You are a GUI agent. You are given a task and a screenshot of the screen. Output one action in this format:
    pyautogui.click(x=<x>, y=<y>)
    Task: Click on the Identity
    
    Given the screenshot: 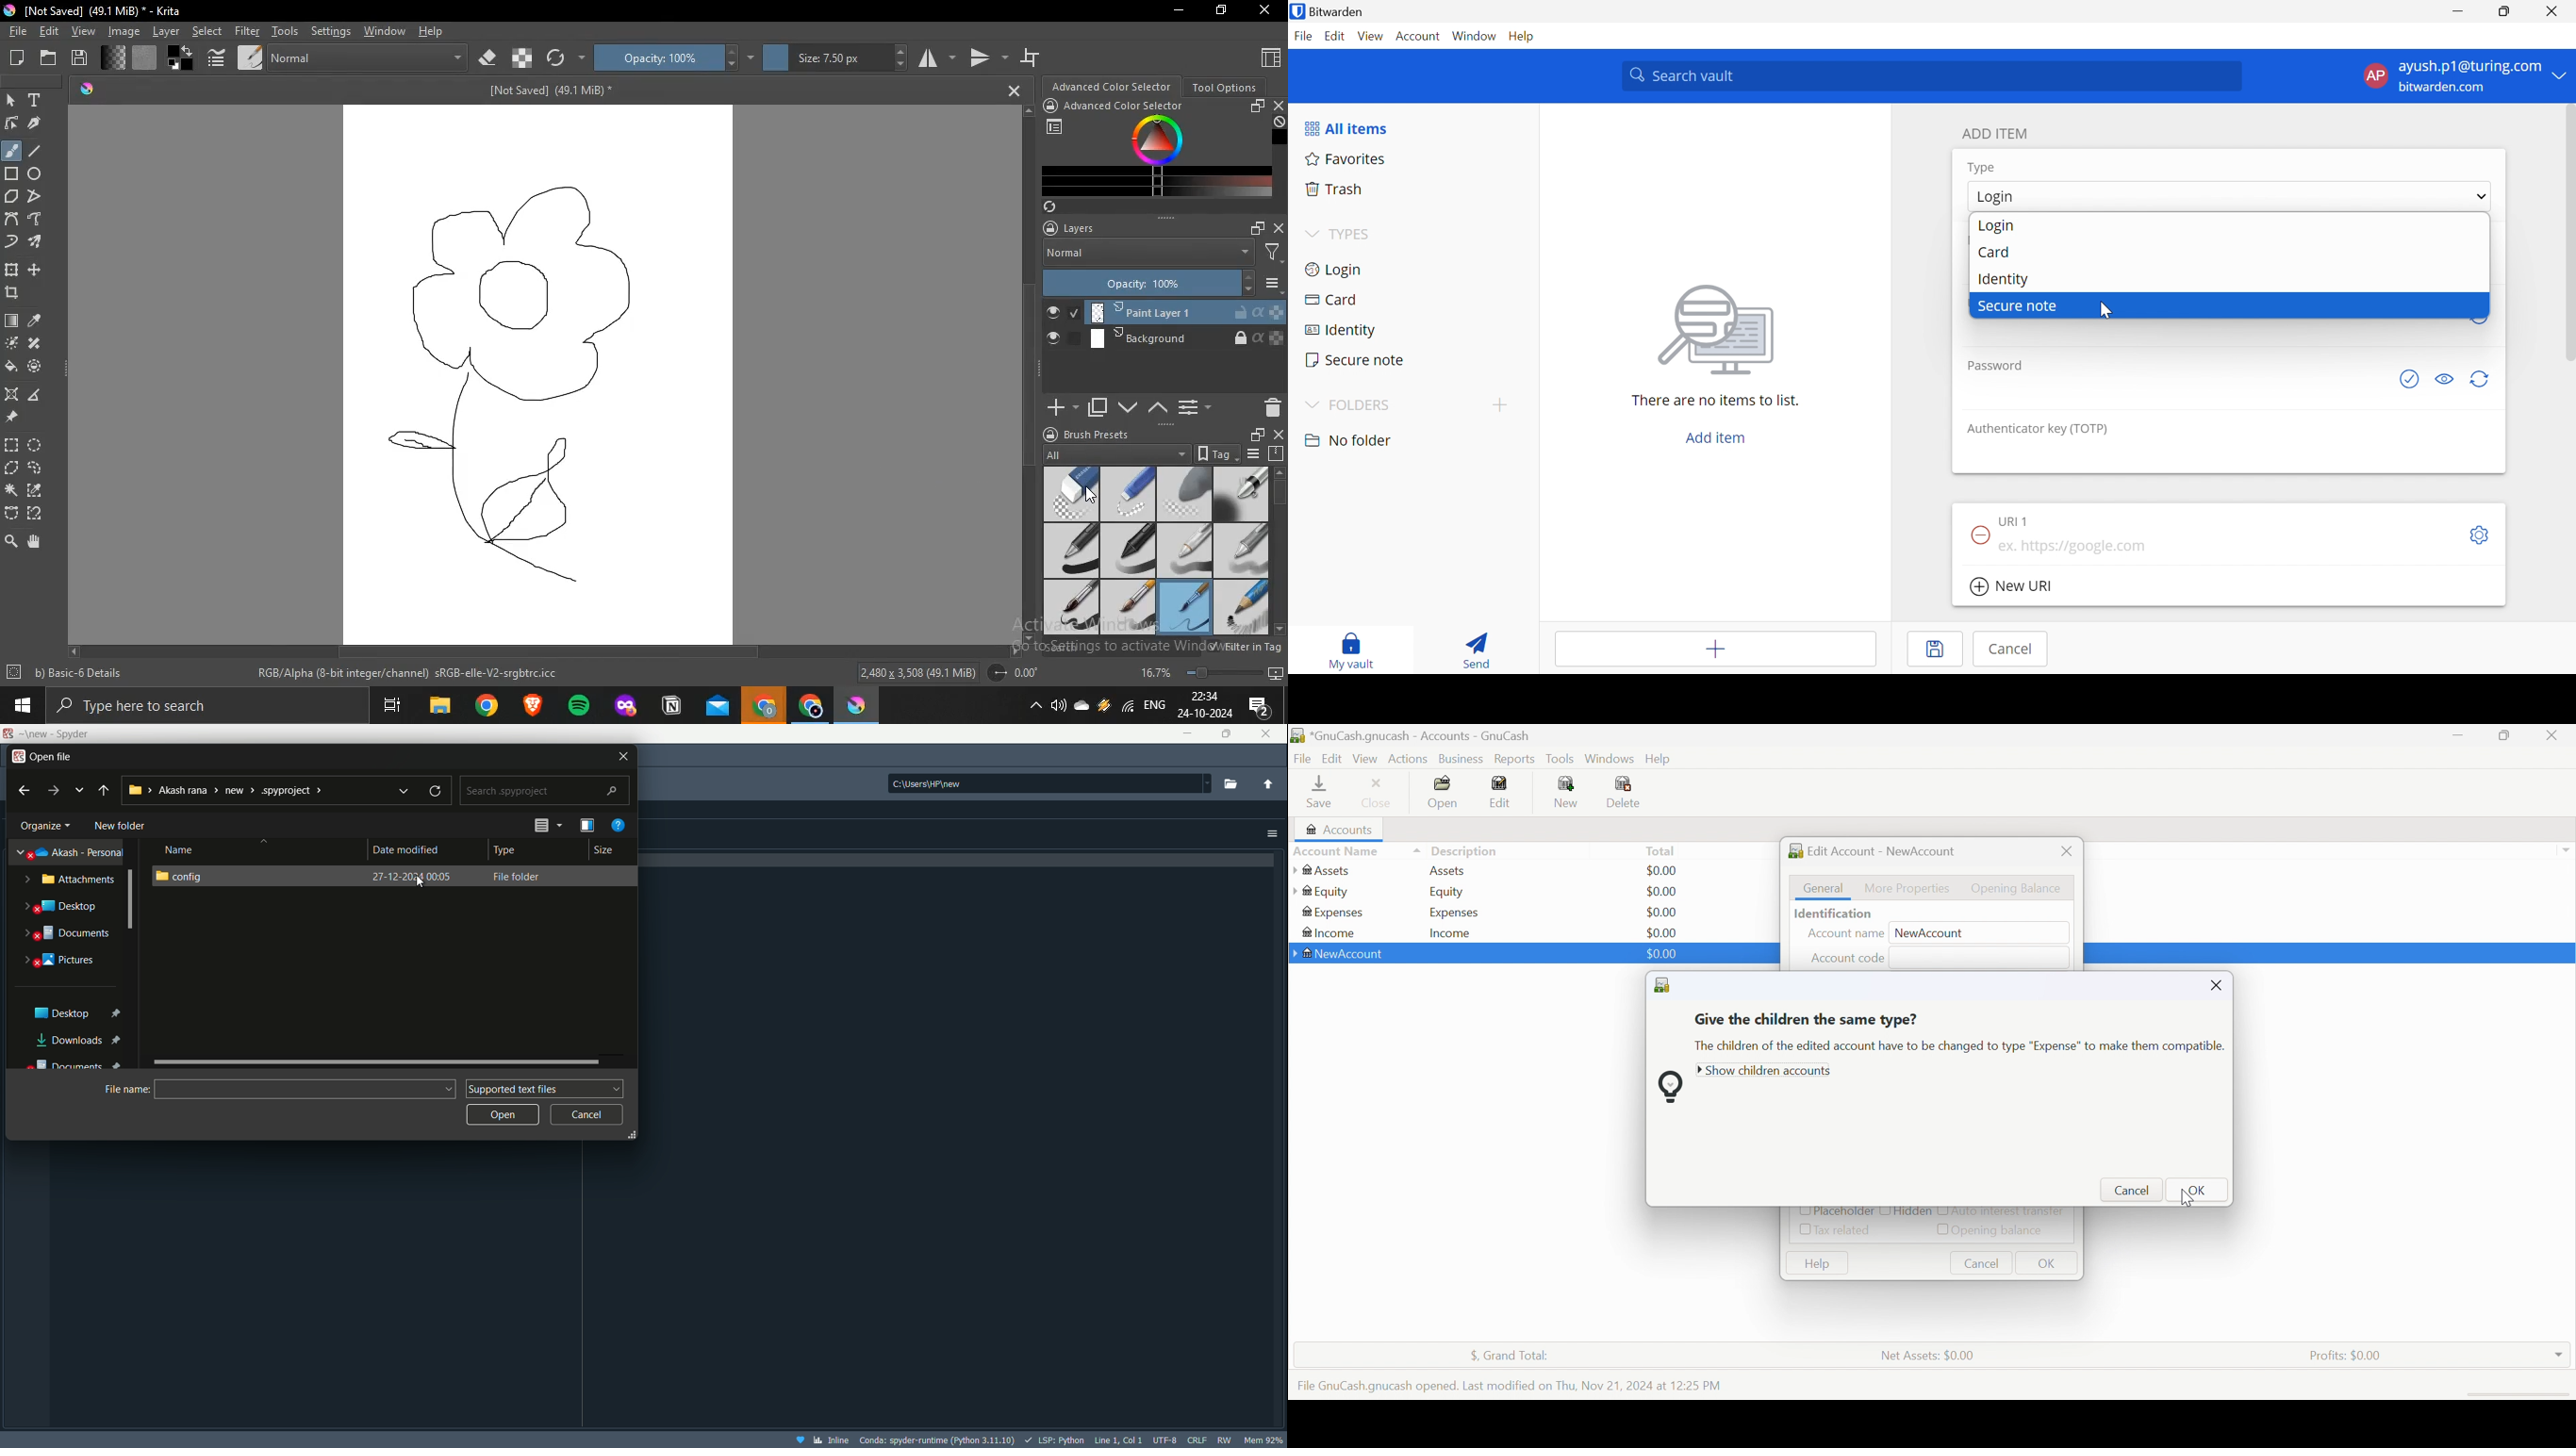 What is the action you would take?
    pyautogui.click(x=1407, y=327)
    